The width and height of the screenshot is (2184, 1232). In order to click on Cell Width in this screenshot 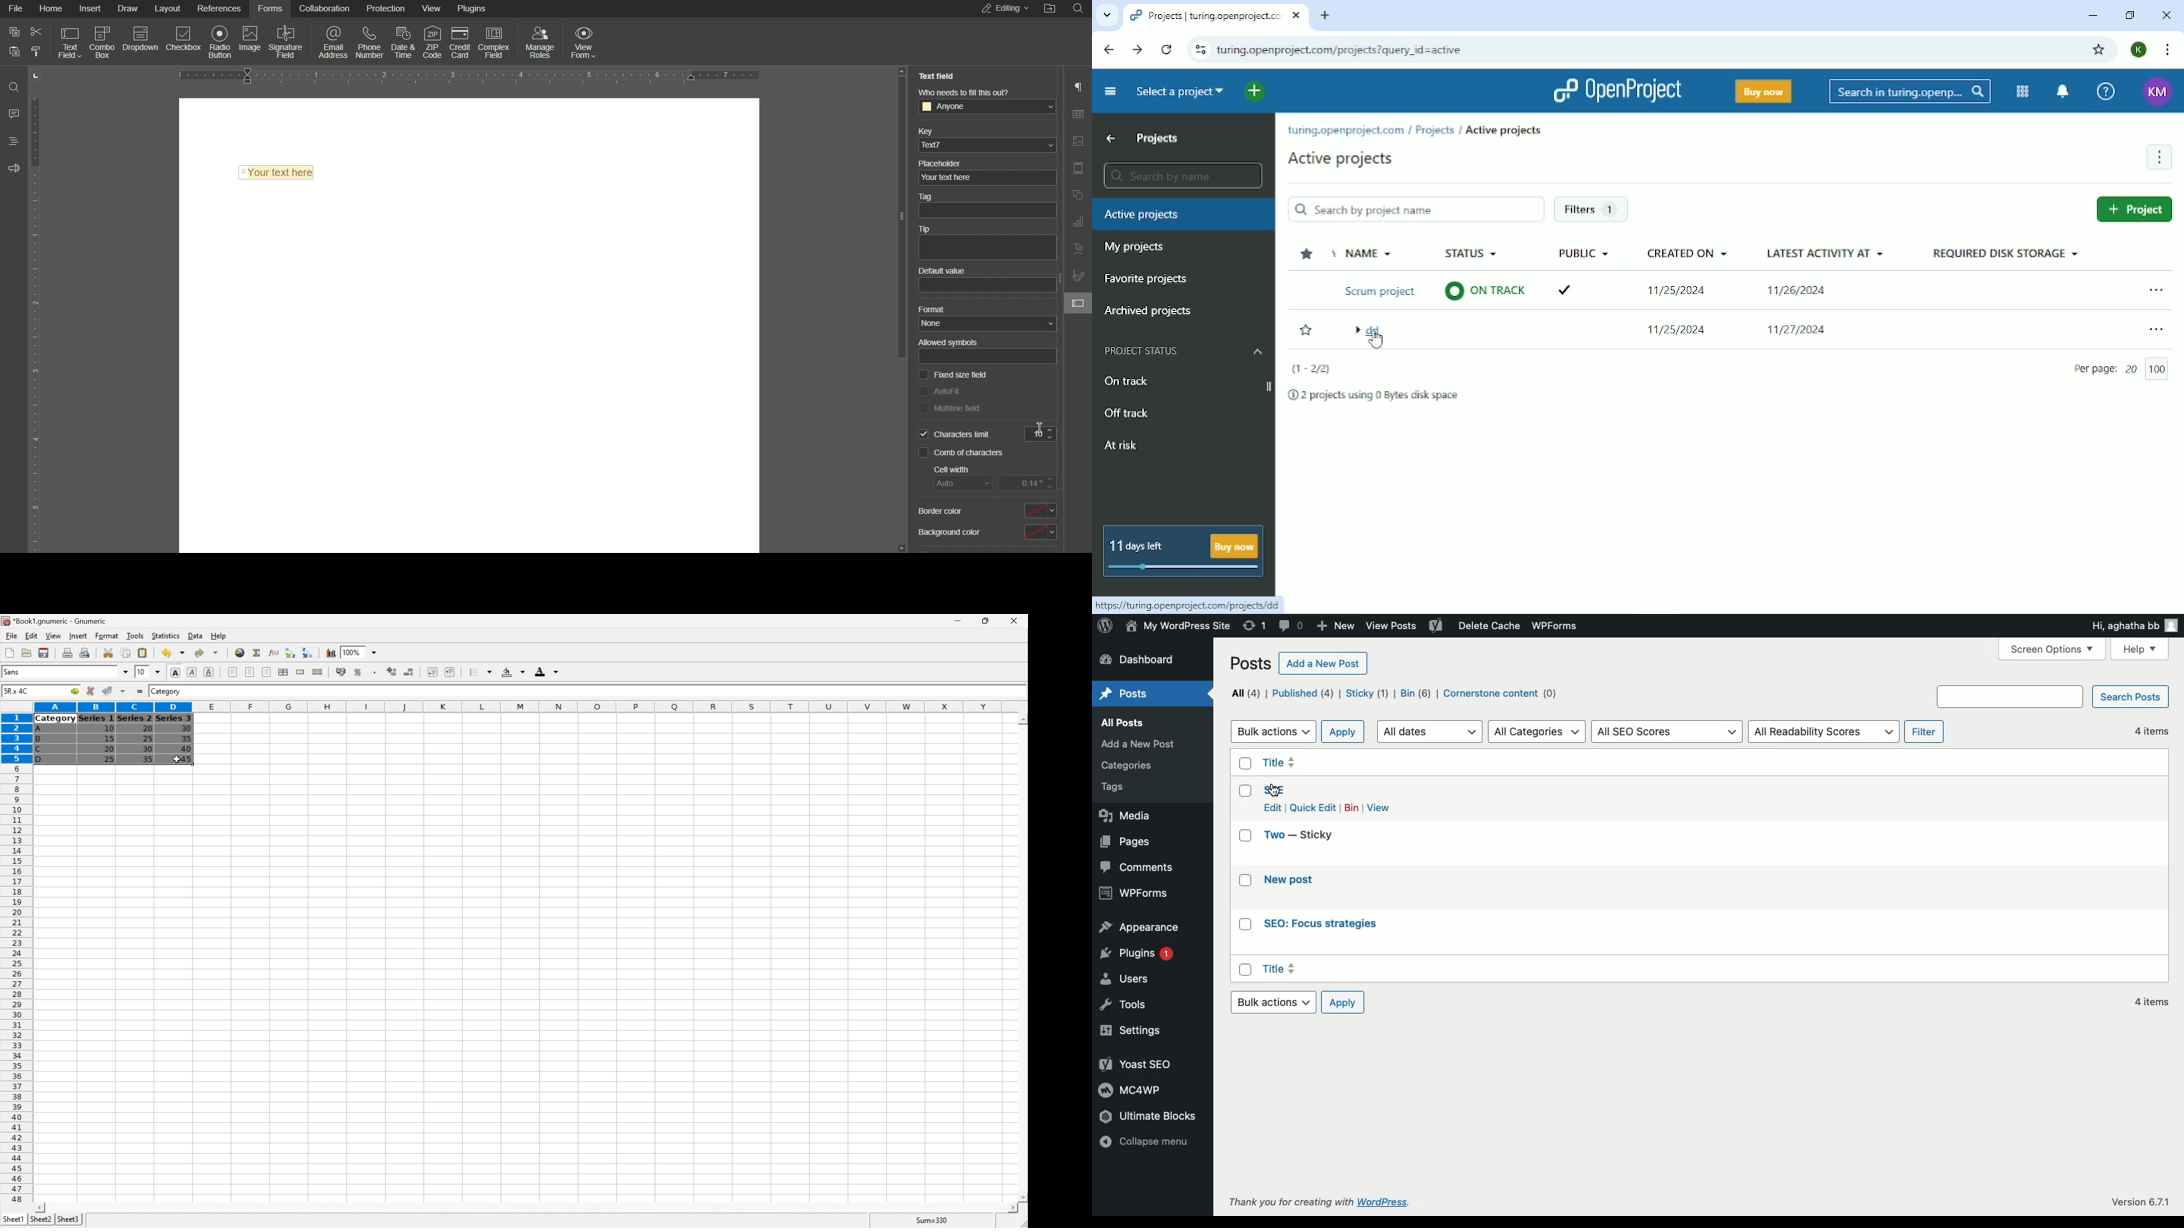, I will do `click(996, 479)`.